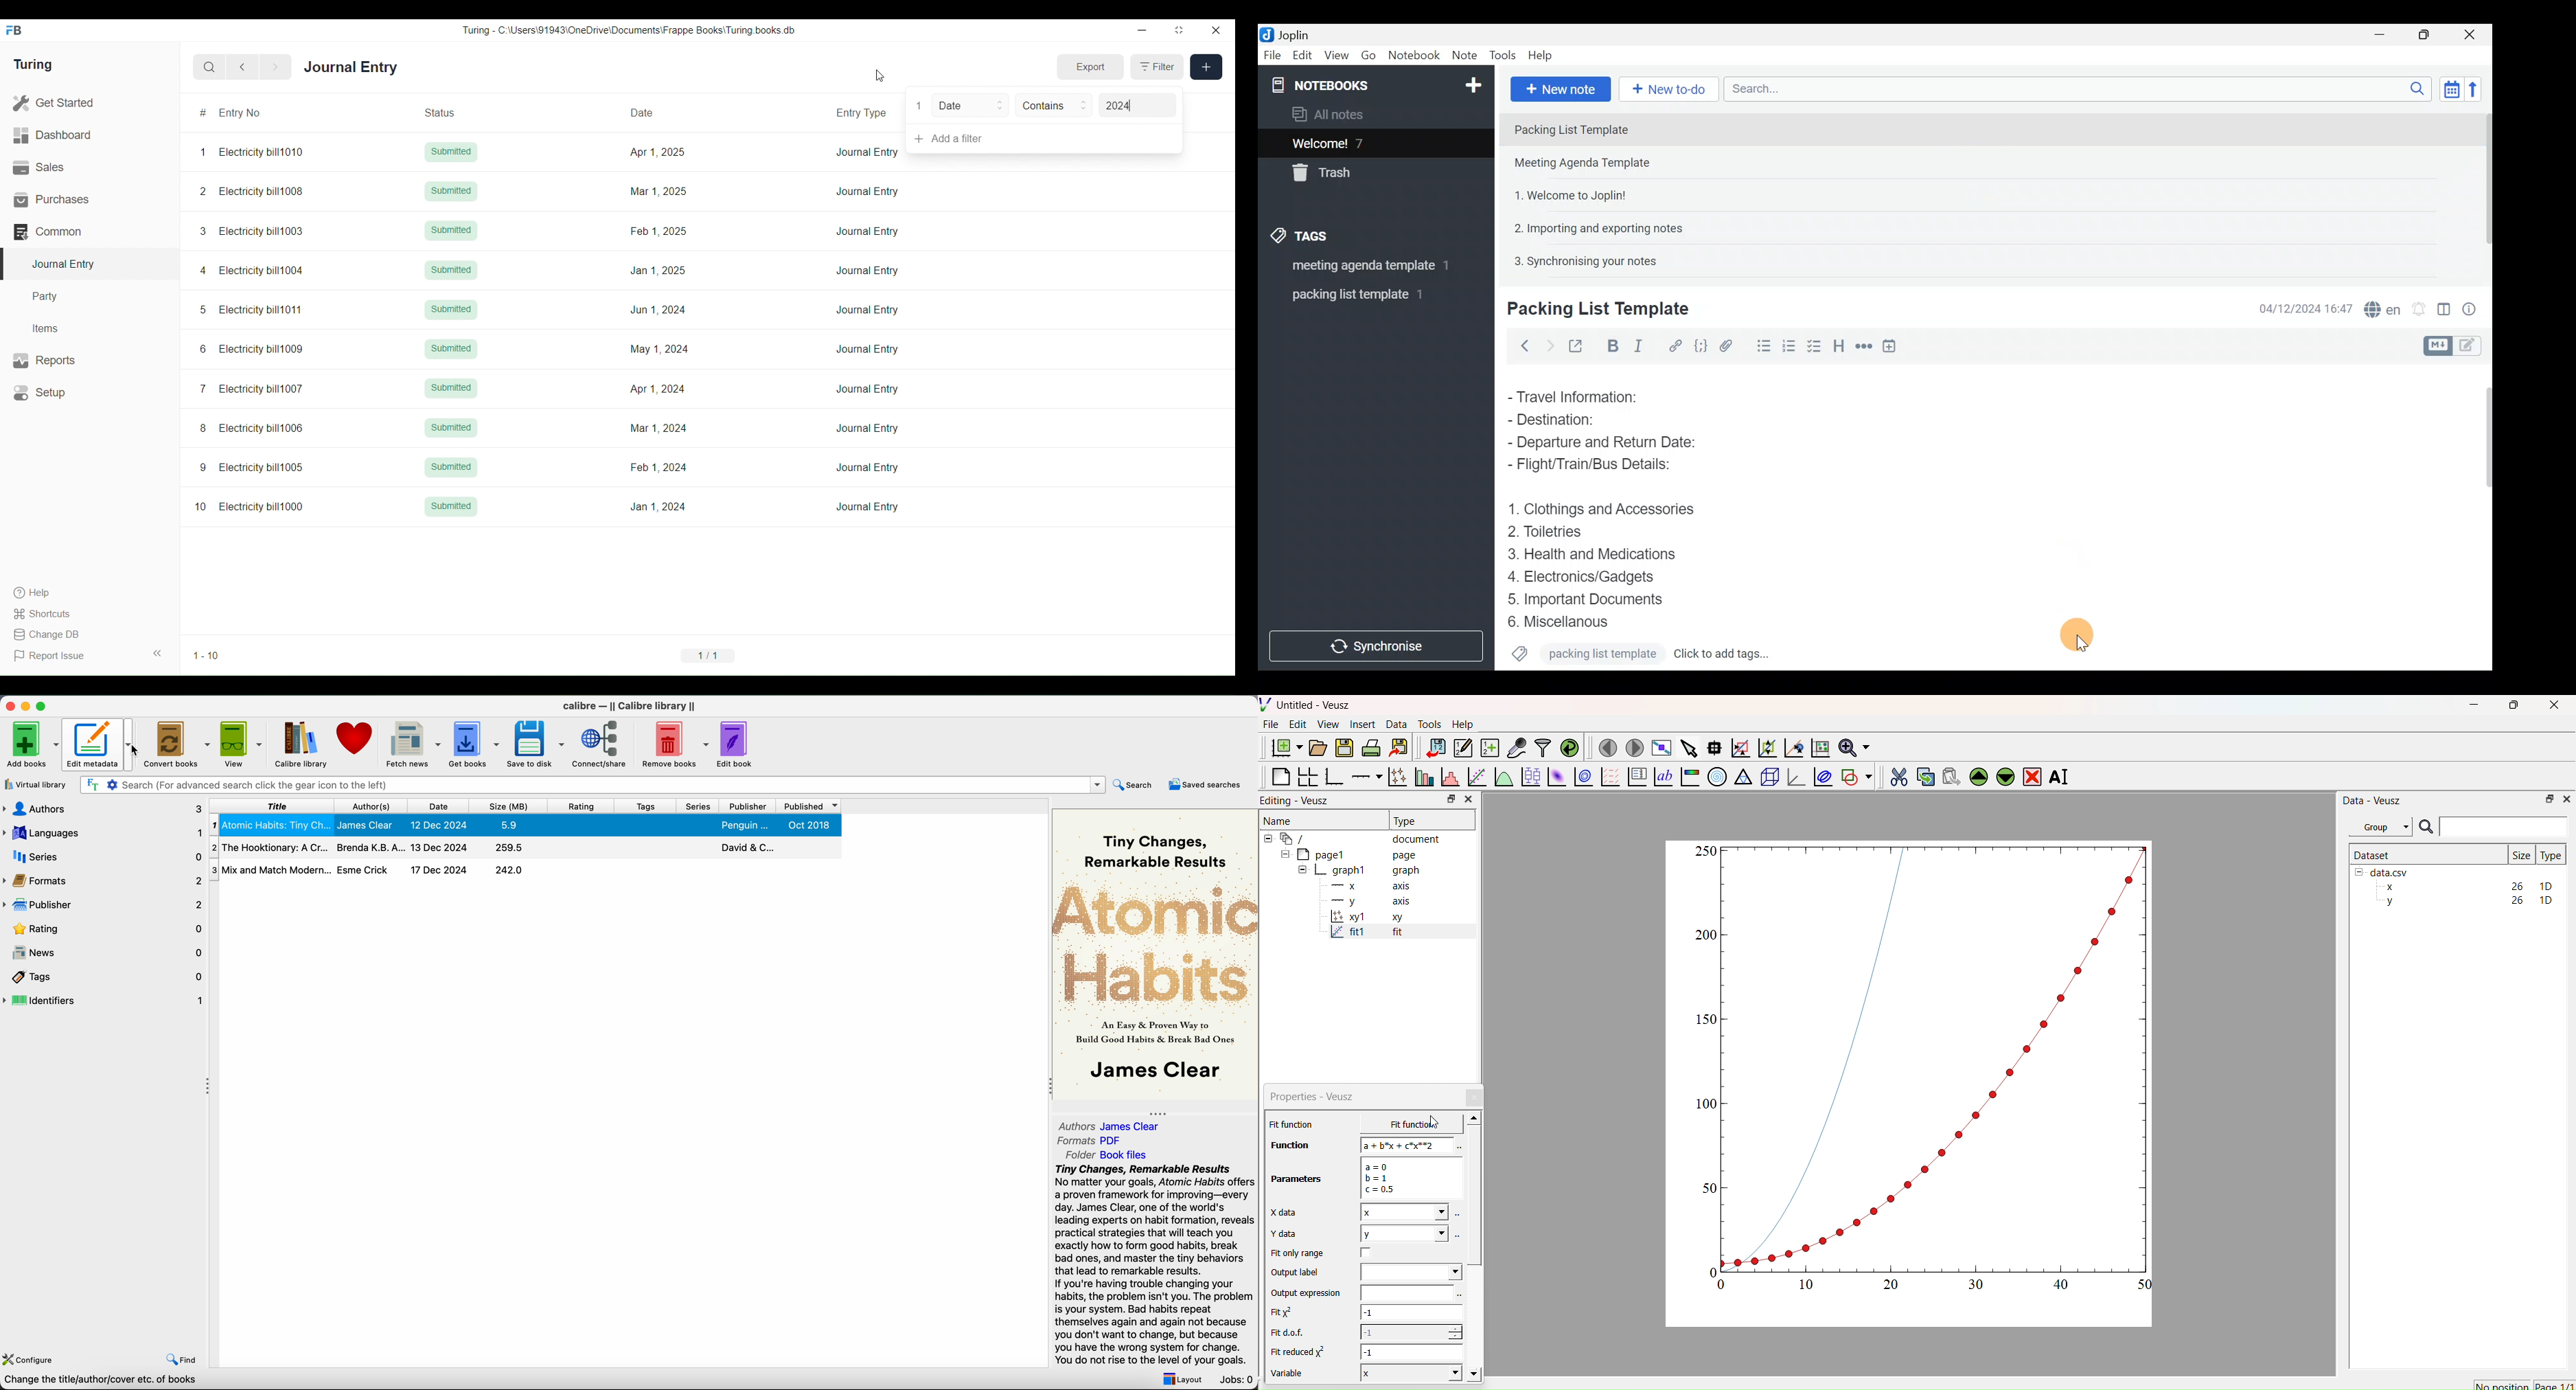  Describe the element at coordinates (1361, 296) in the screenshot. I see `Packing list template` at that location.